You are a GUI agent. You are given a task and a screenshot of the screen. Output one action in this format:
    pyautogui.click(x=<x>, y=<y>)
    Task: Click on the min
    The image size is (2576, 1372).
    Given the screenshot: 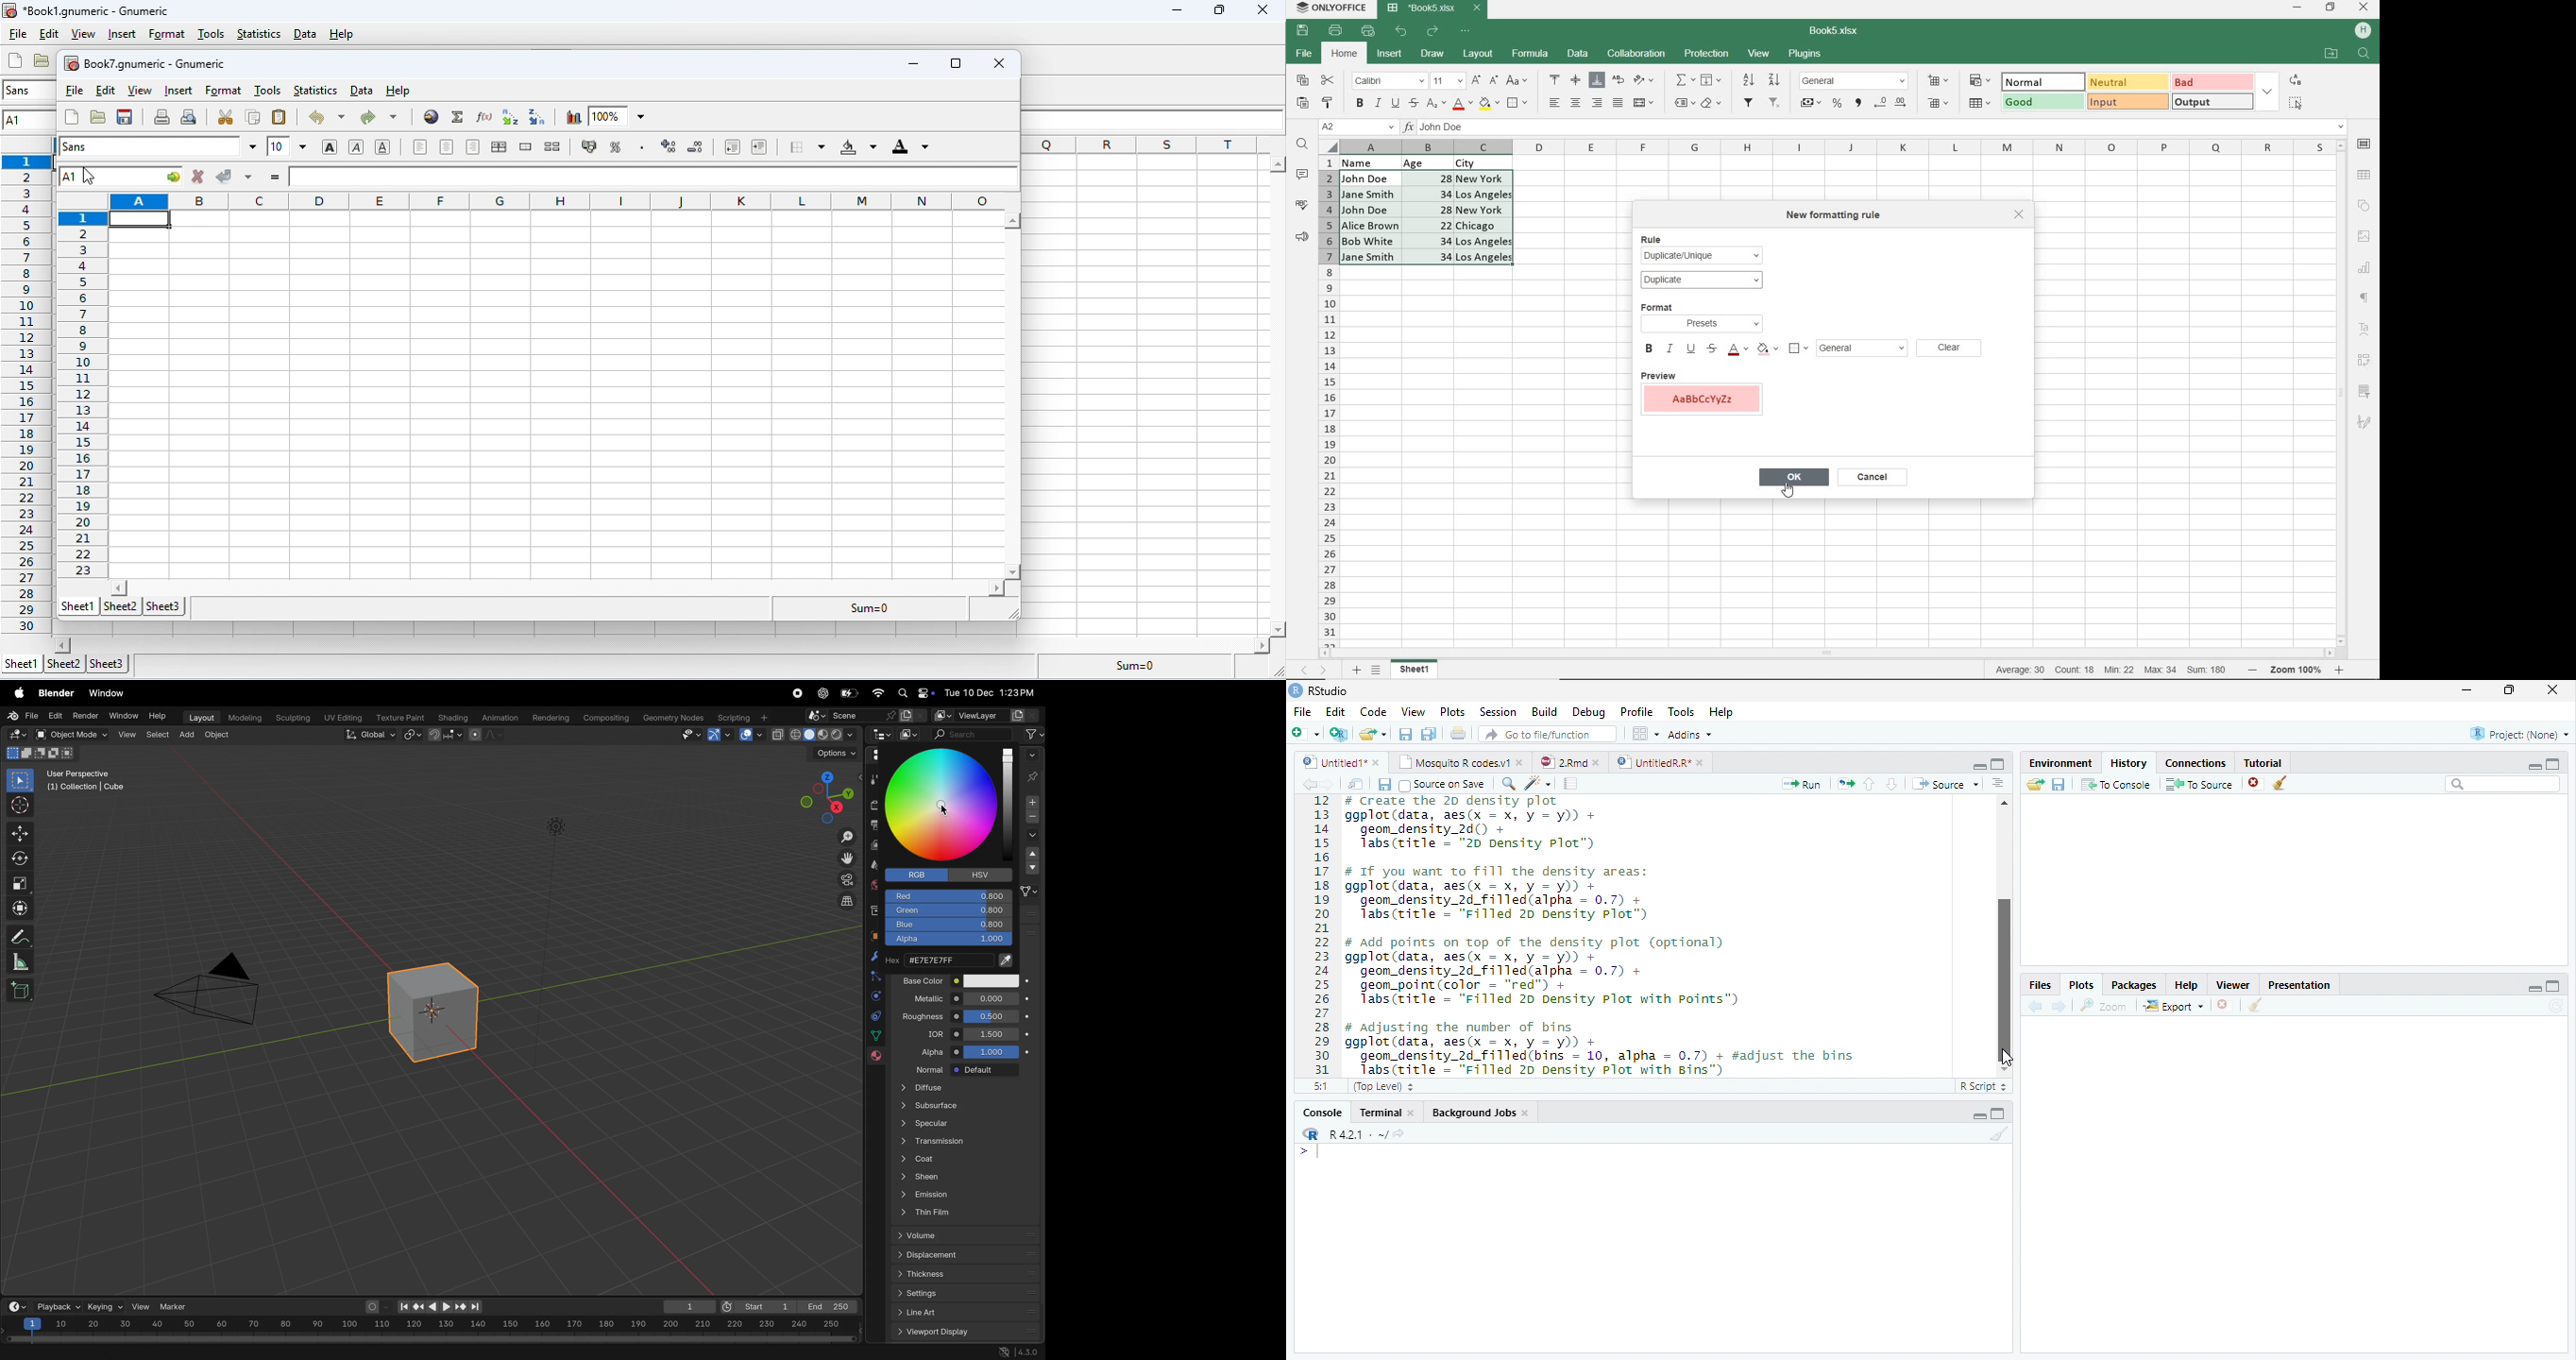 What is the action you would take?
    pyautogui.click(x=2119, y=670)
    